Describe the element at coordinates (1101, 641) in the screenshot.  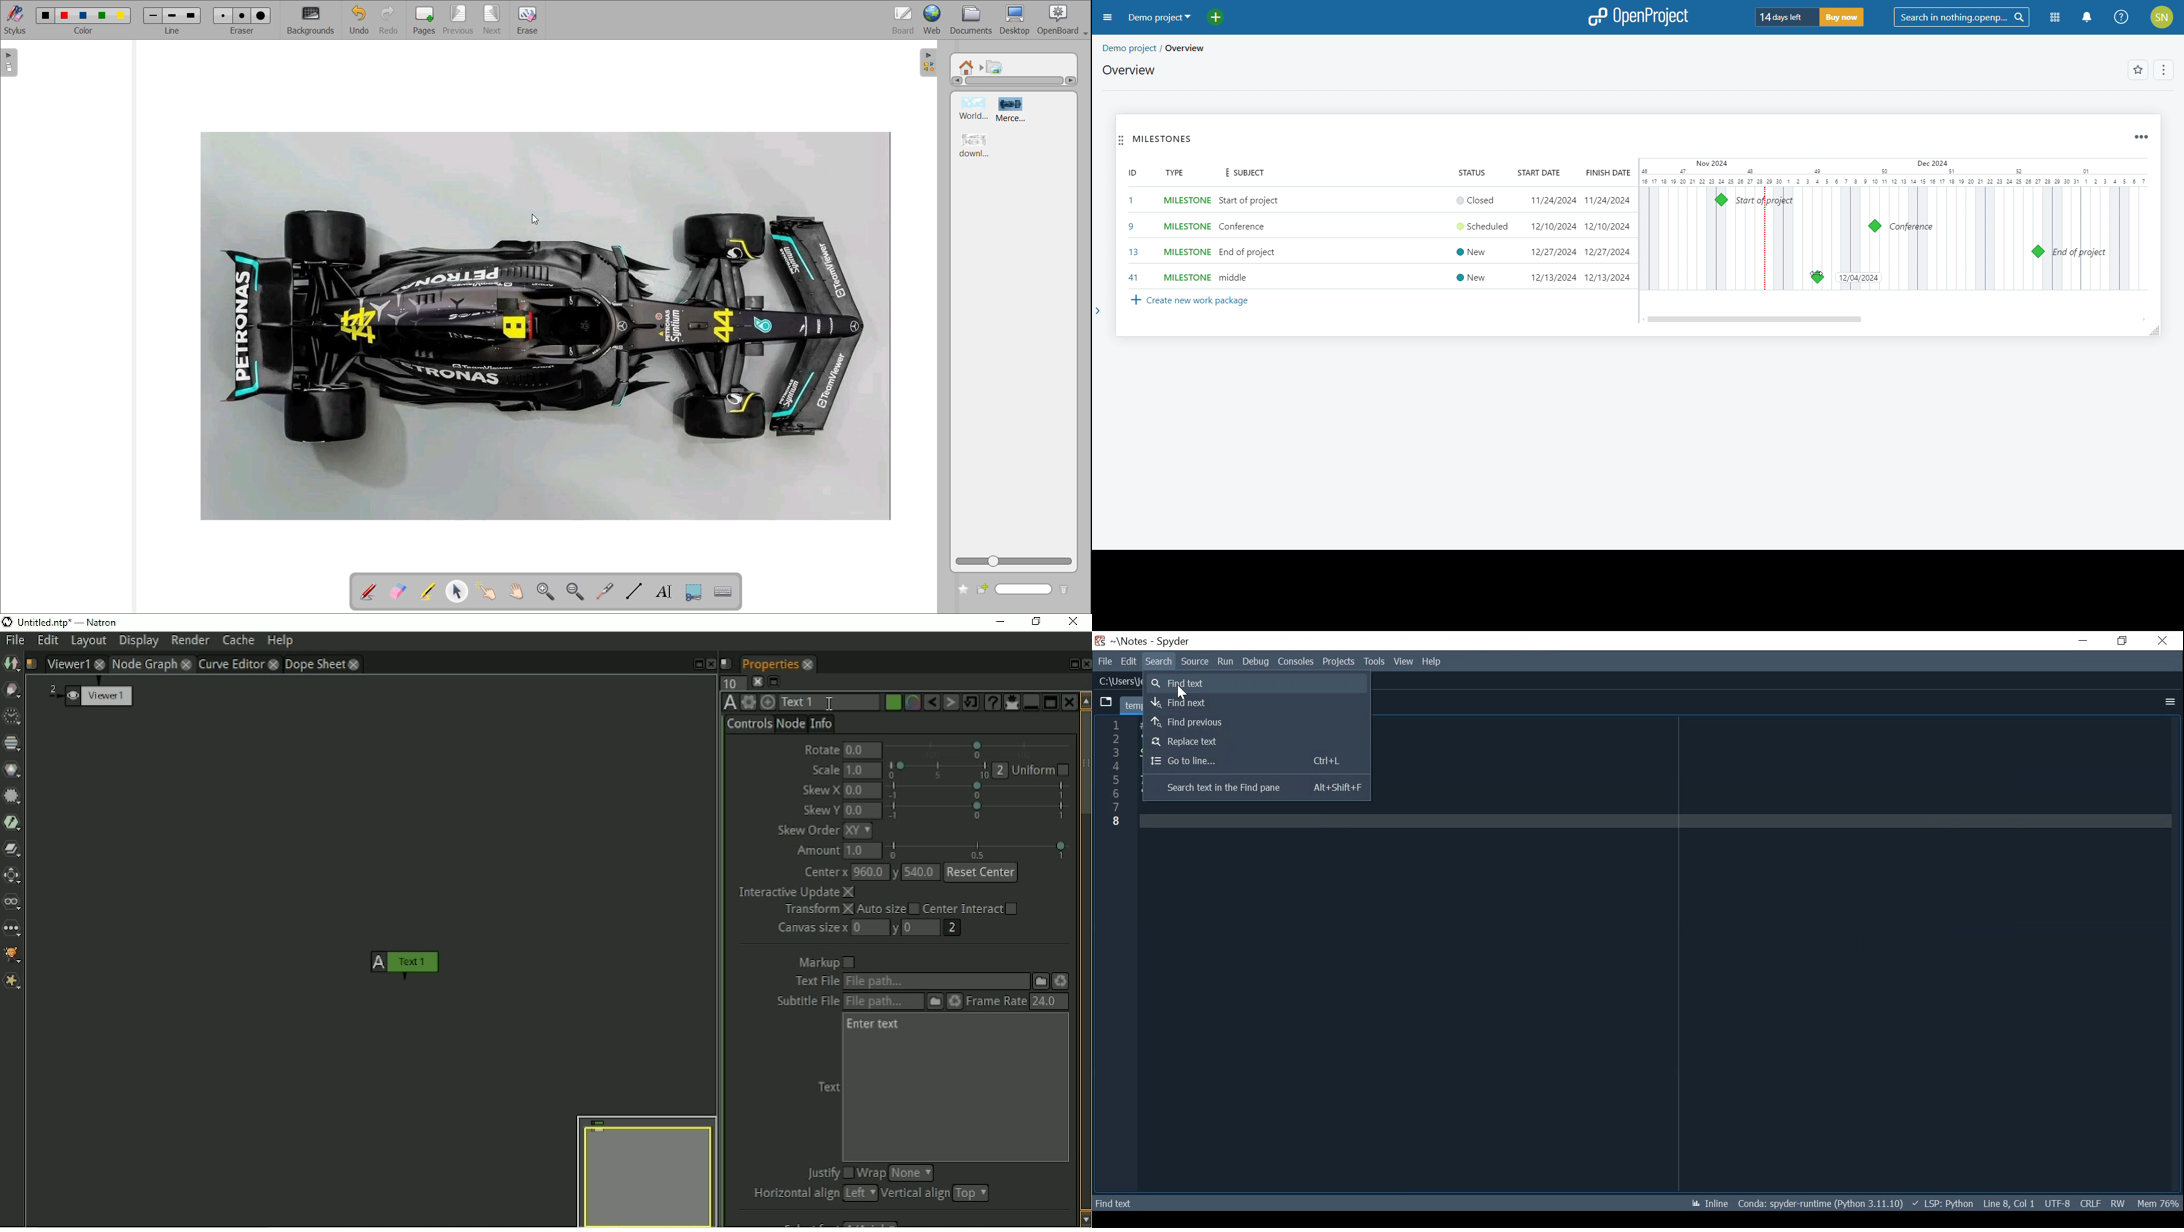
I see `Spyder Desktop Icon` at that location.